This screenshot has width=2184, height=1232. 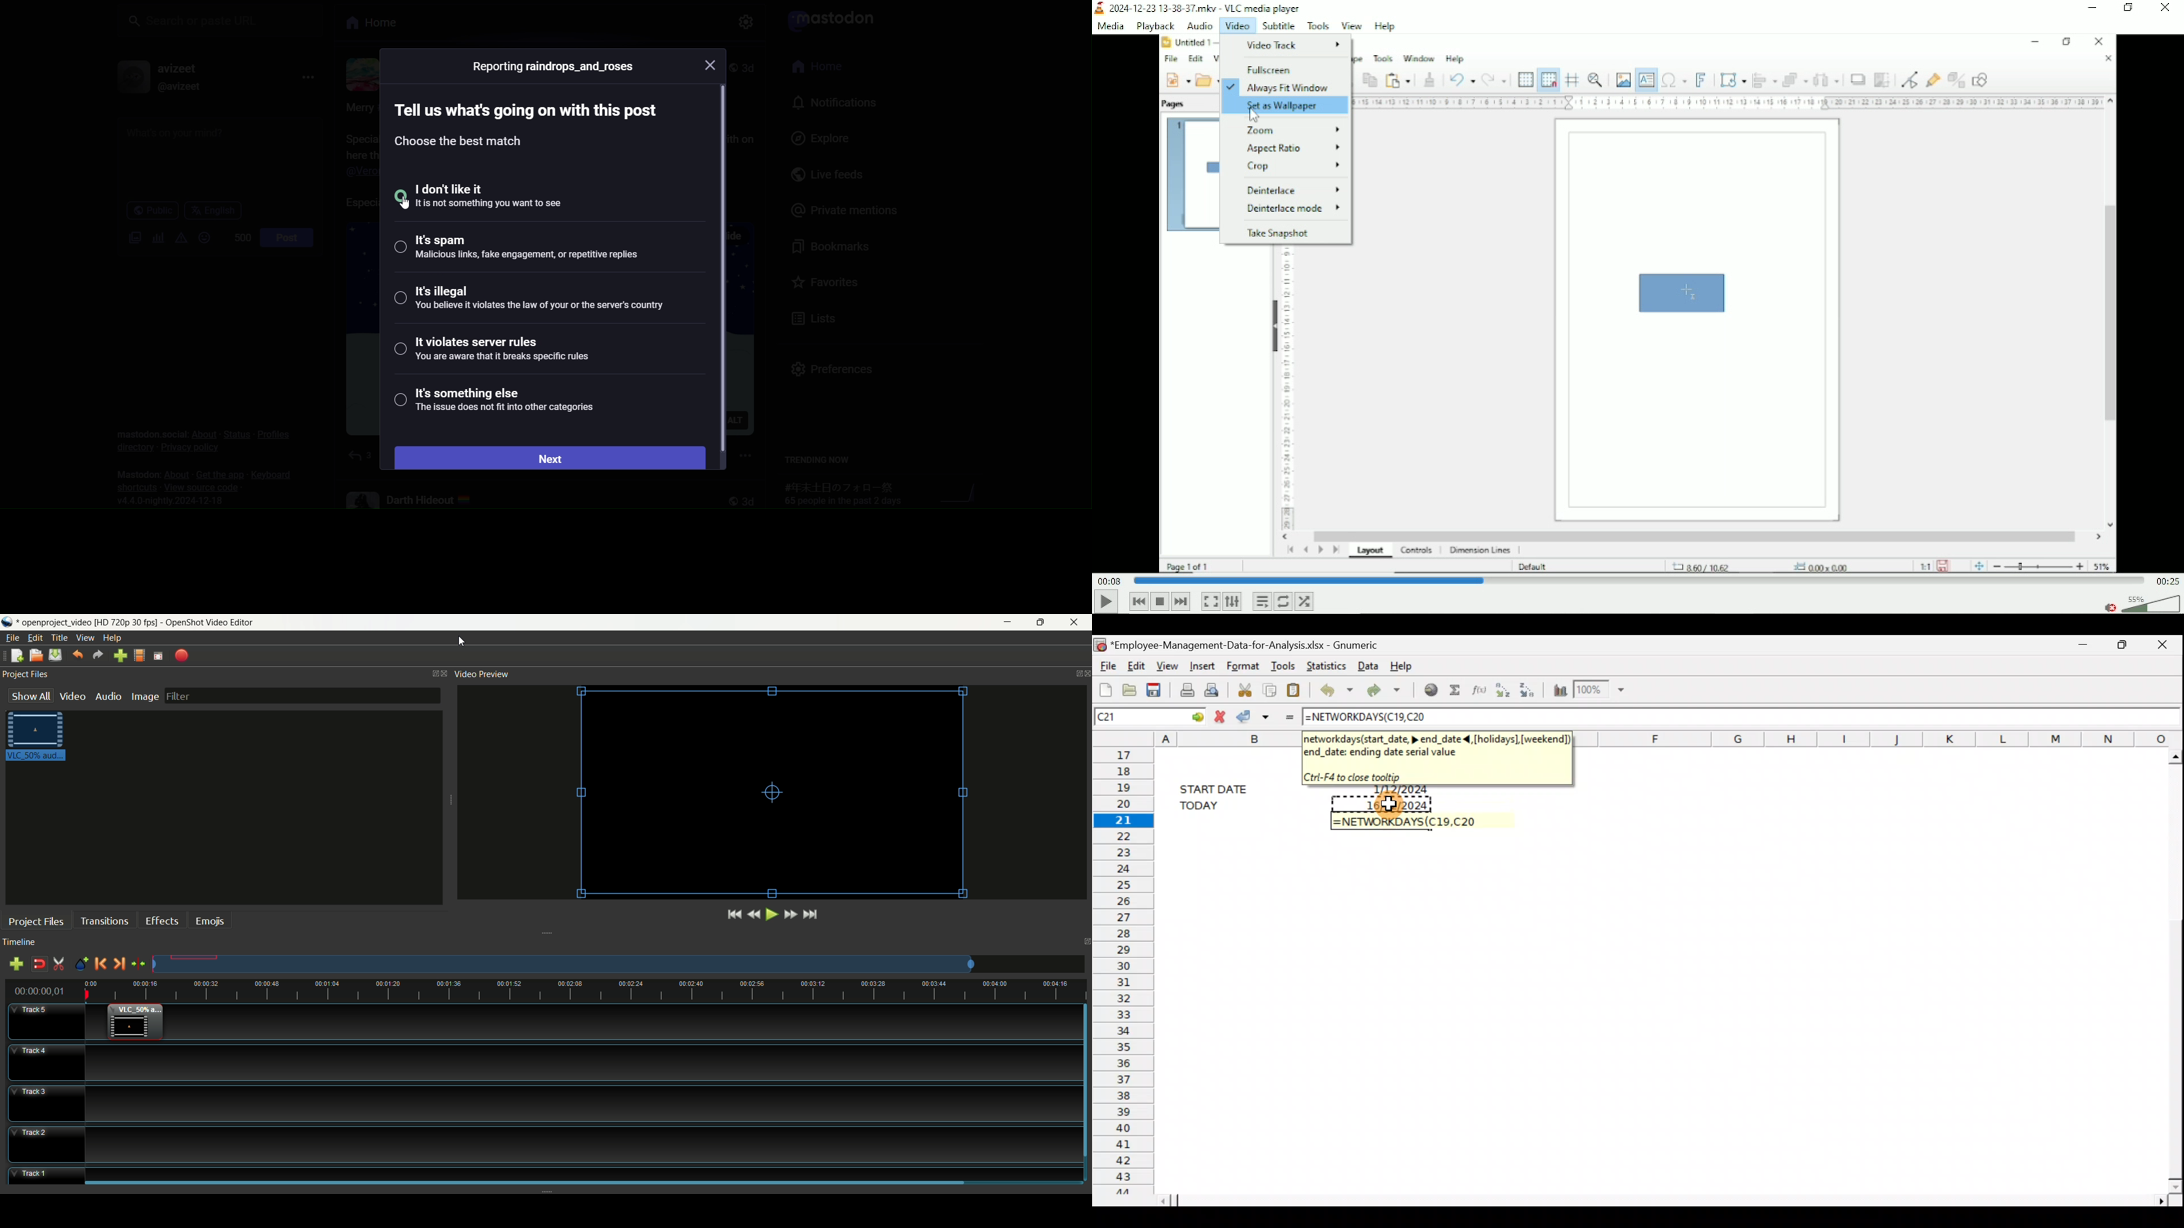 I want to click on Edit, so click(x=1137, y=666).